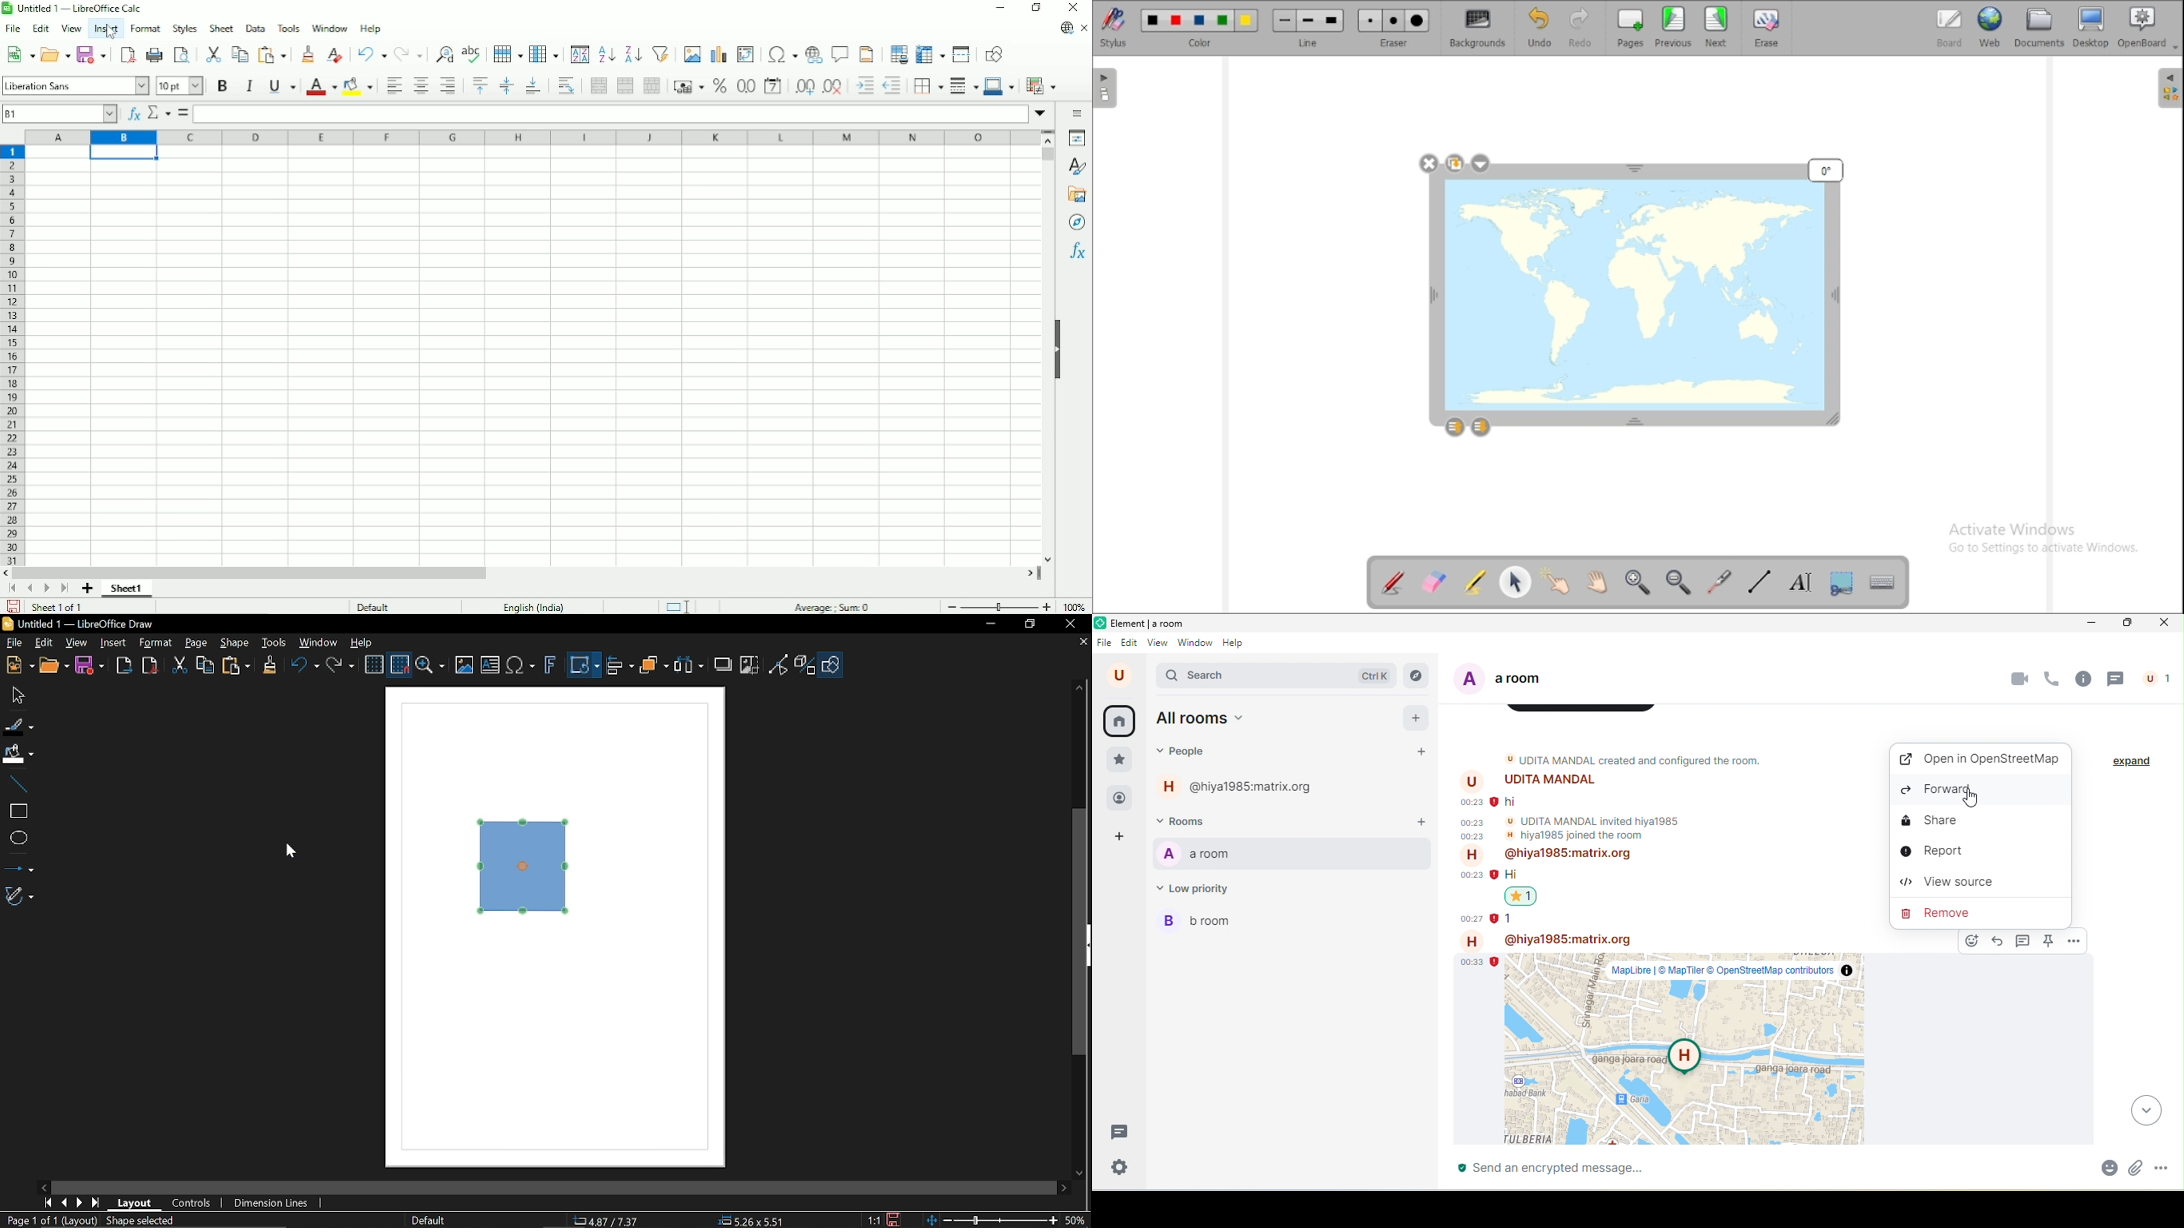  I want to click on Timestamp of texts, so click(1470, 962).